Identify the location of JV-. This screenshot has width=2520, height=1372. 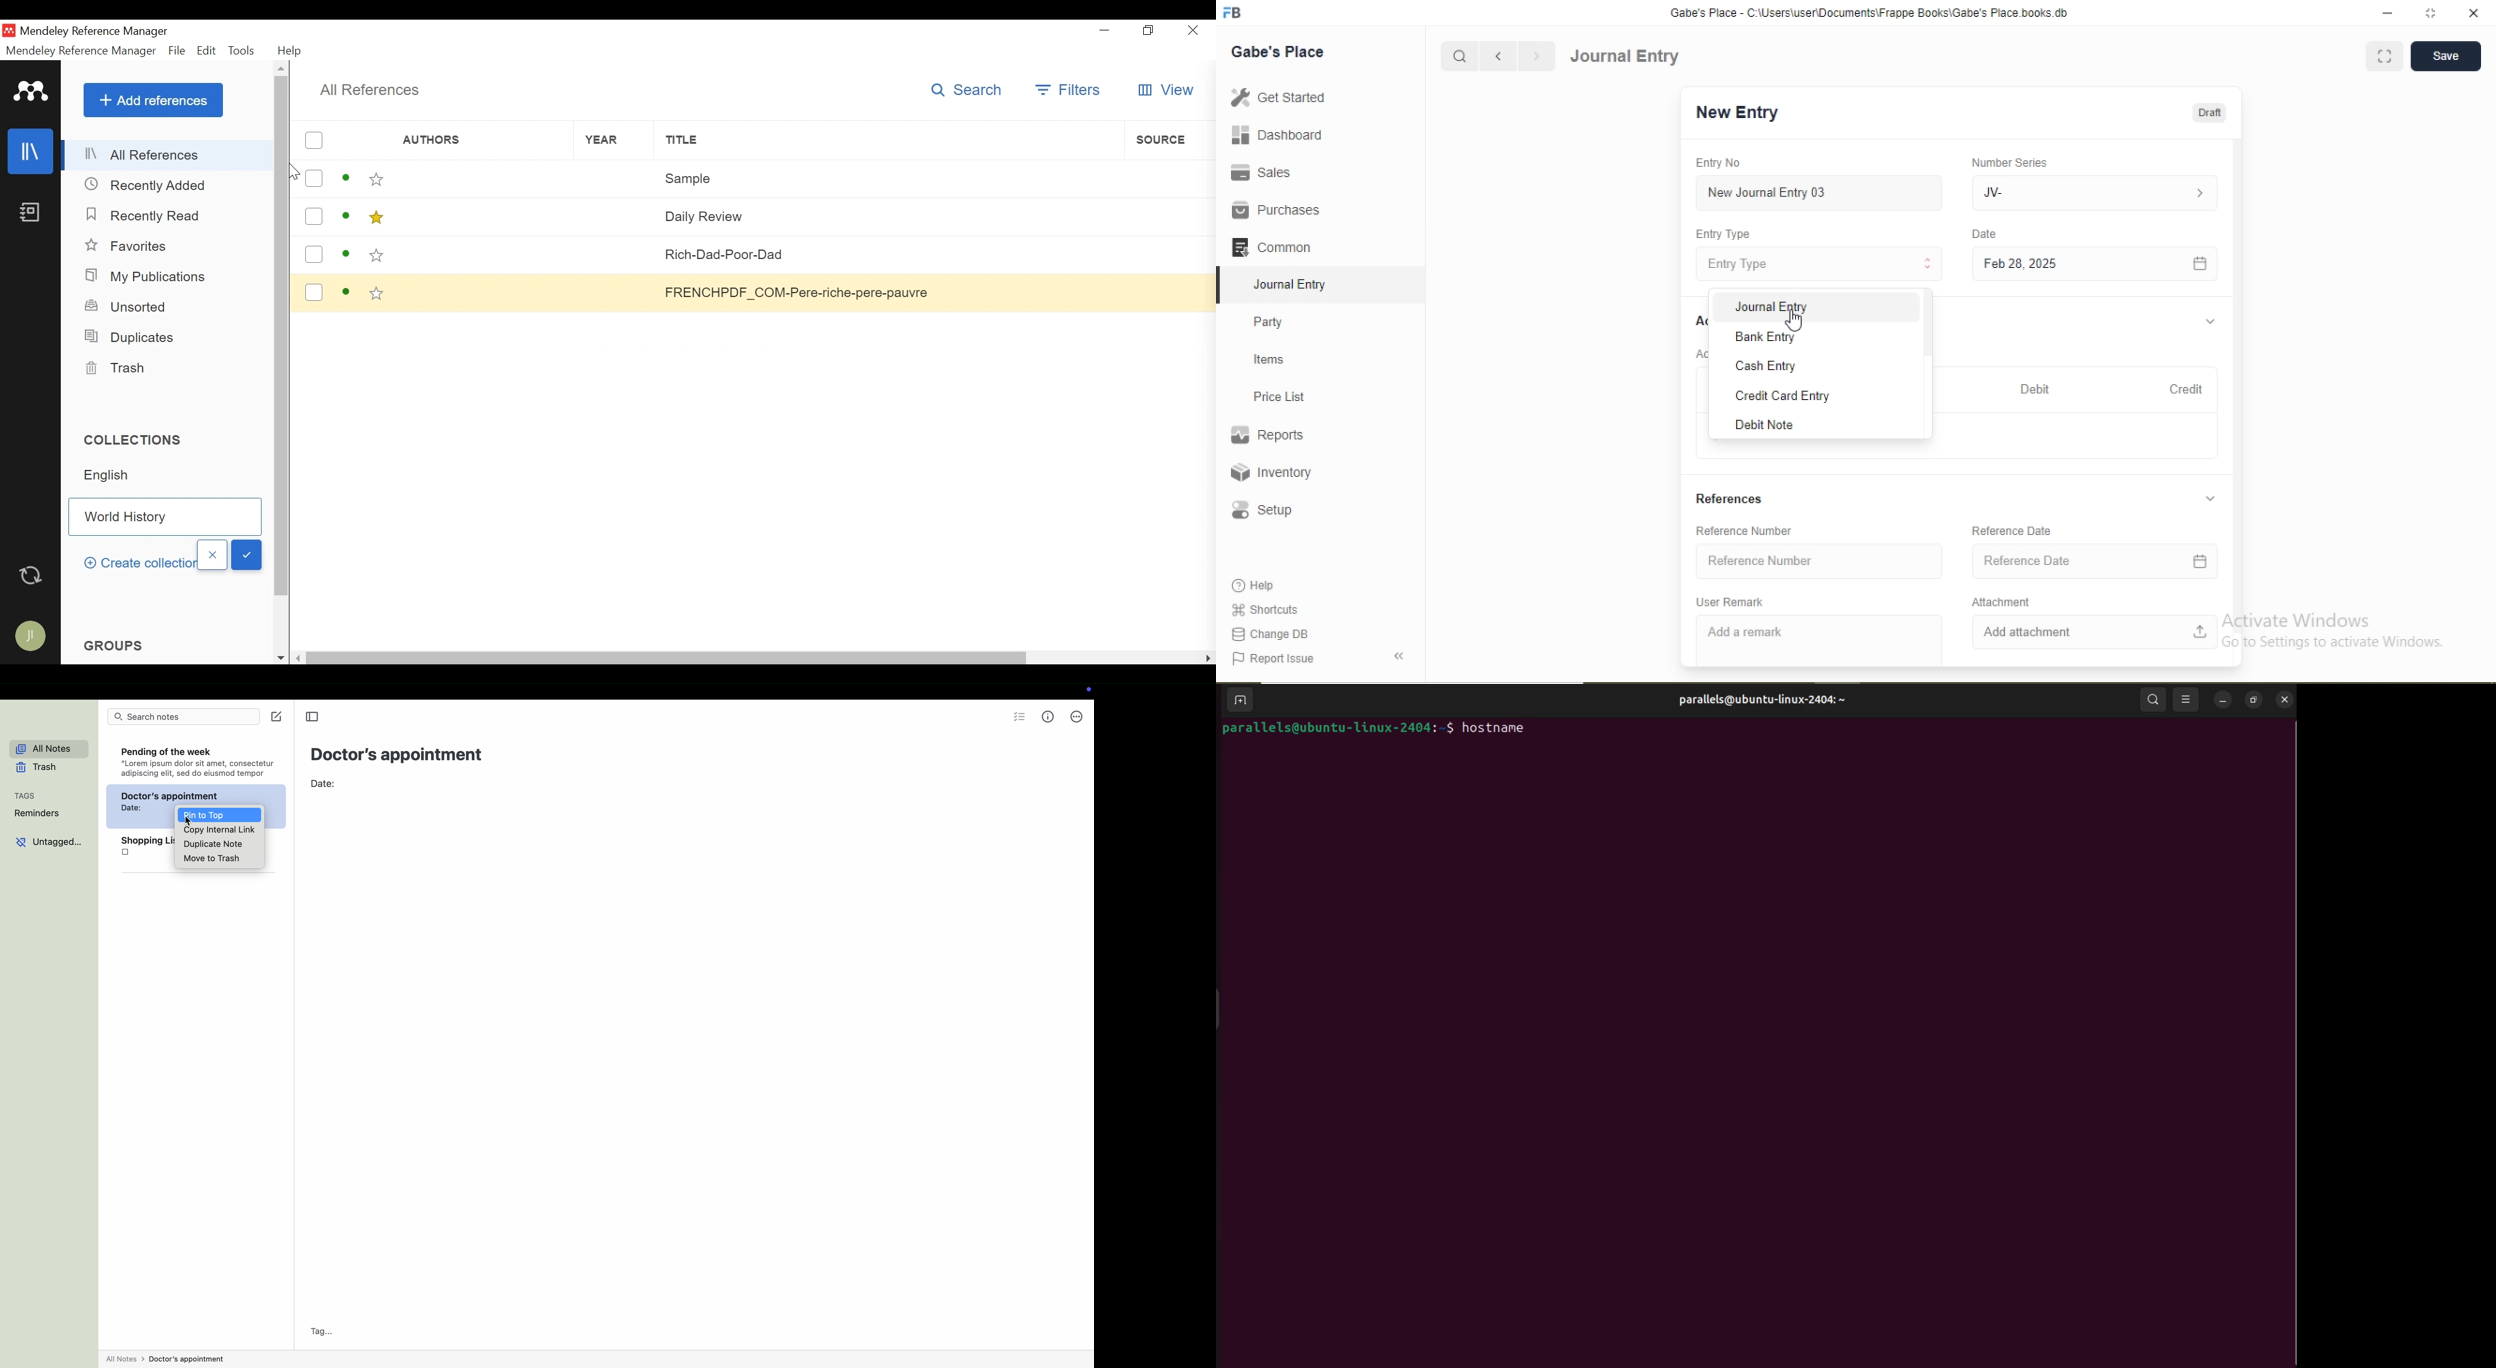
(1993, 193).